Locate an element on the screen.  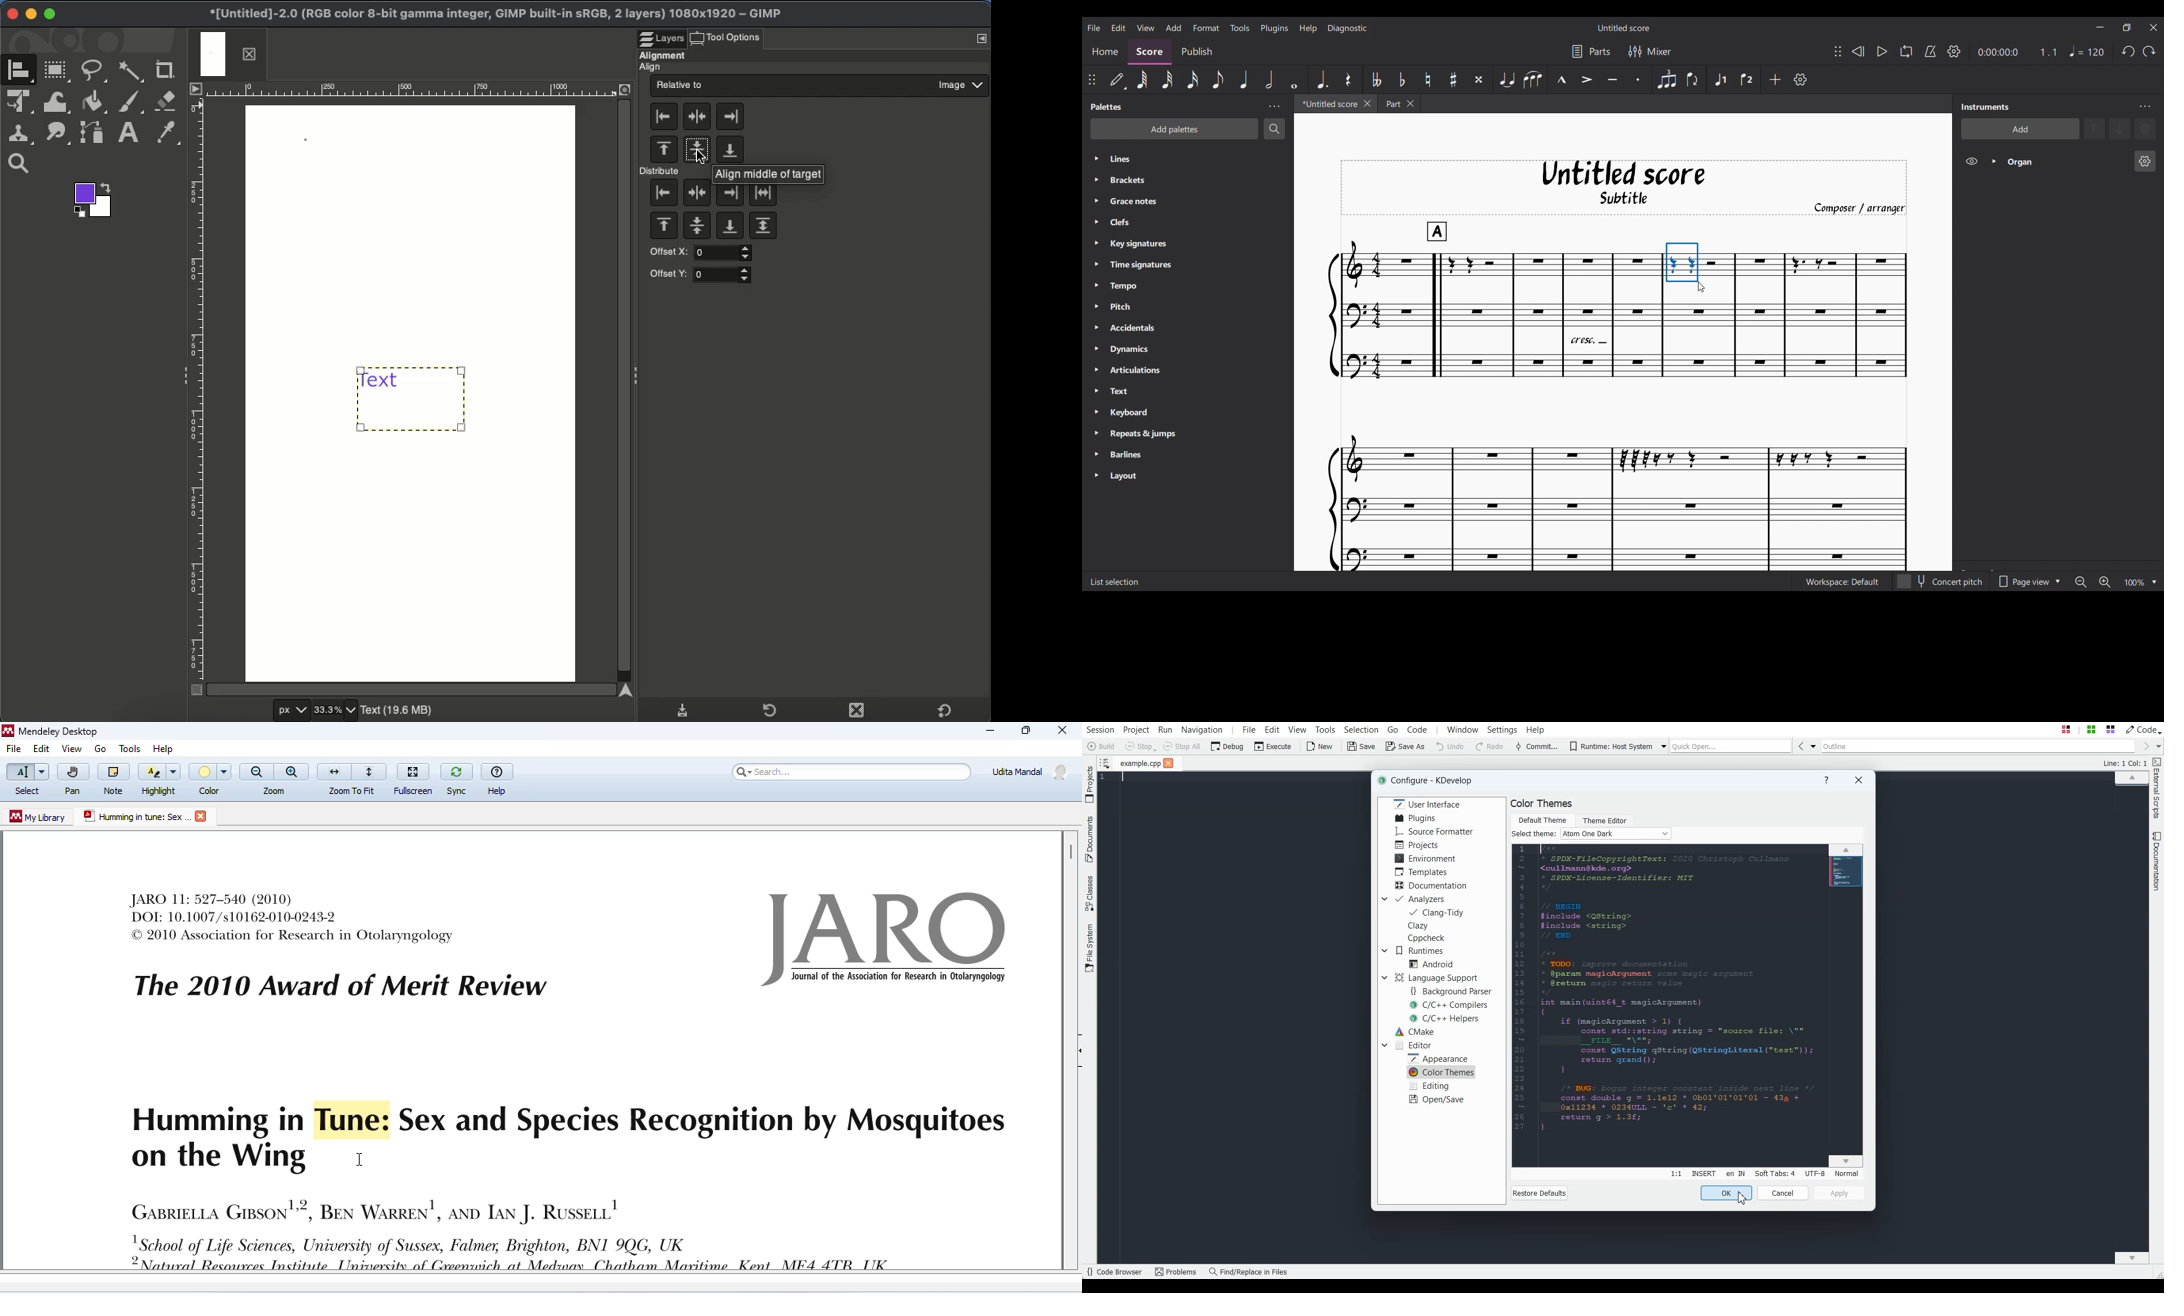
Move selection down is located at coordinates (2119, 129).